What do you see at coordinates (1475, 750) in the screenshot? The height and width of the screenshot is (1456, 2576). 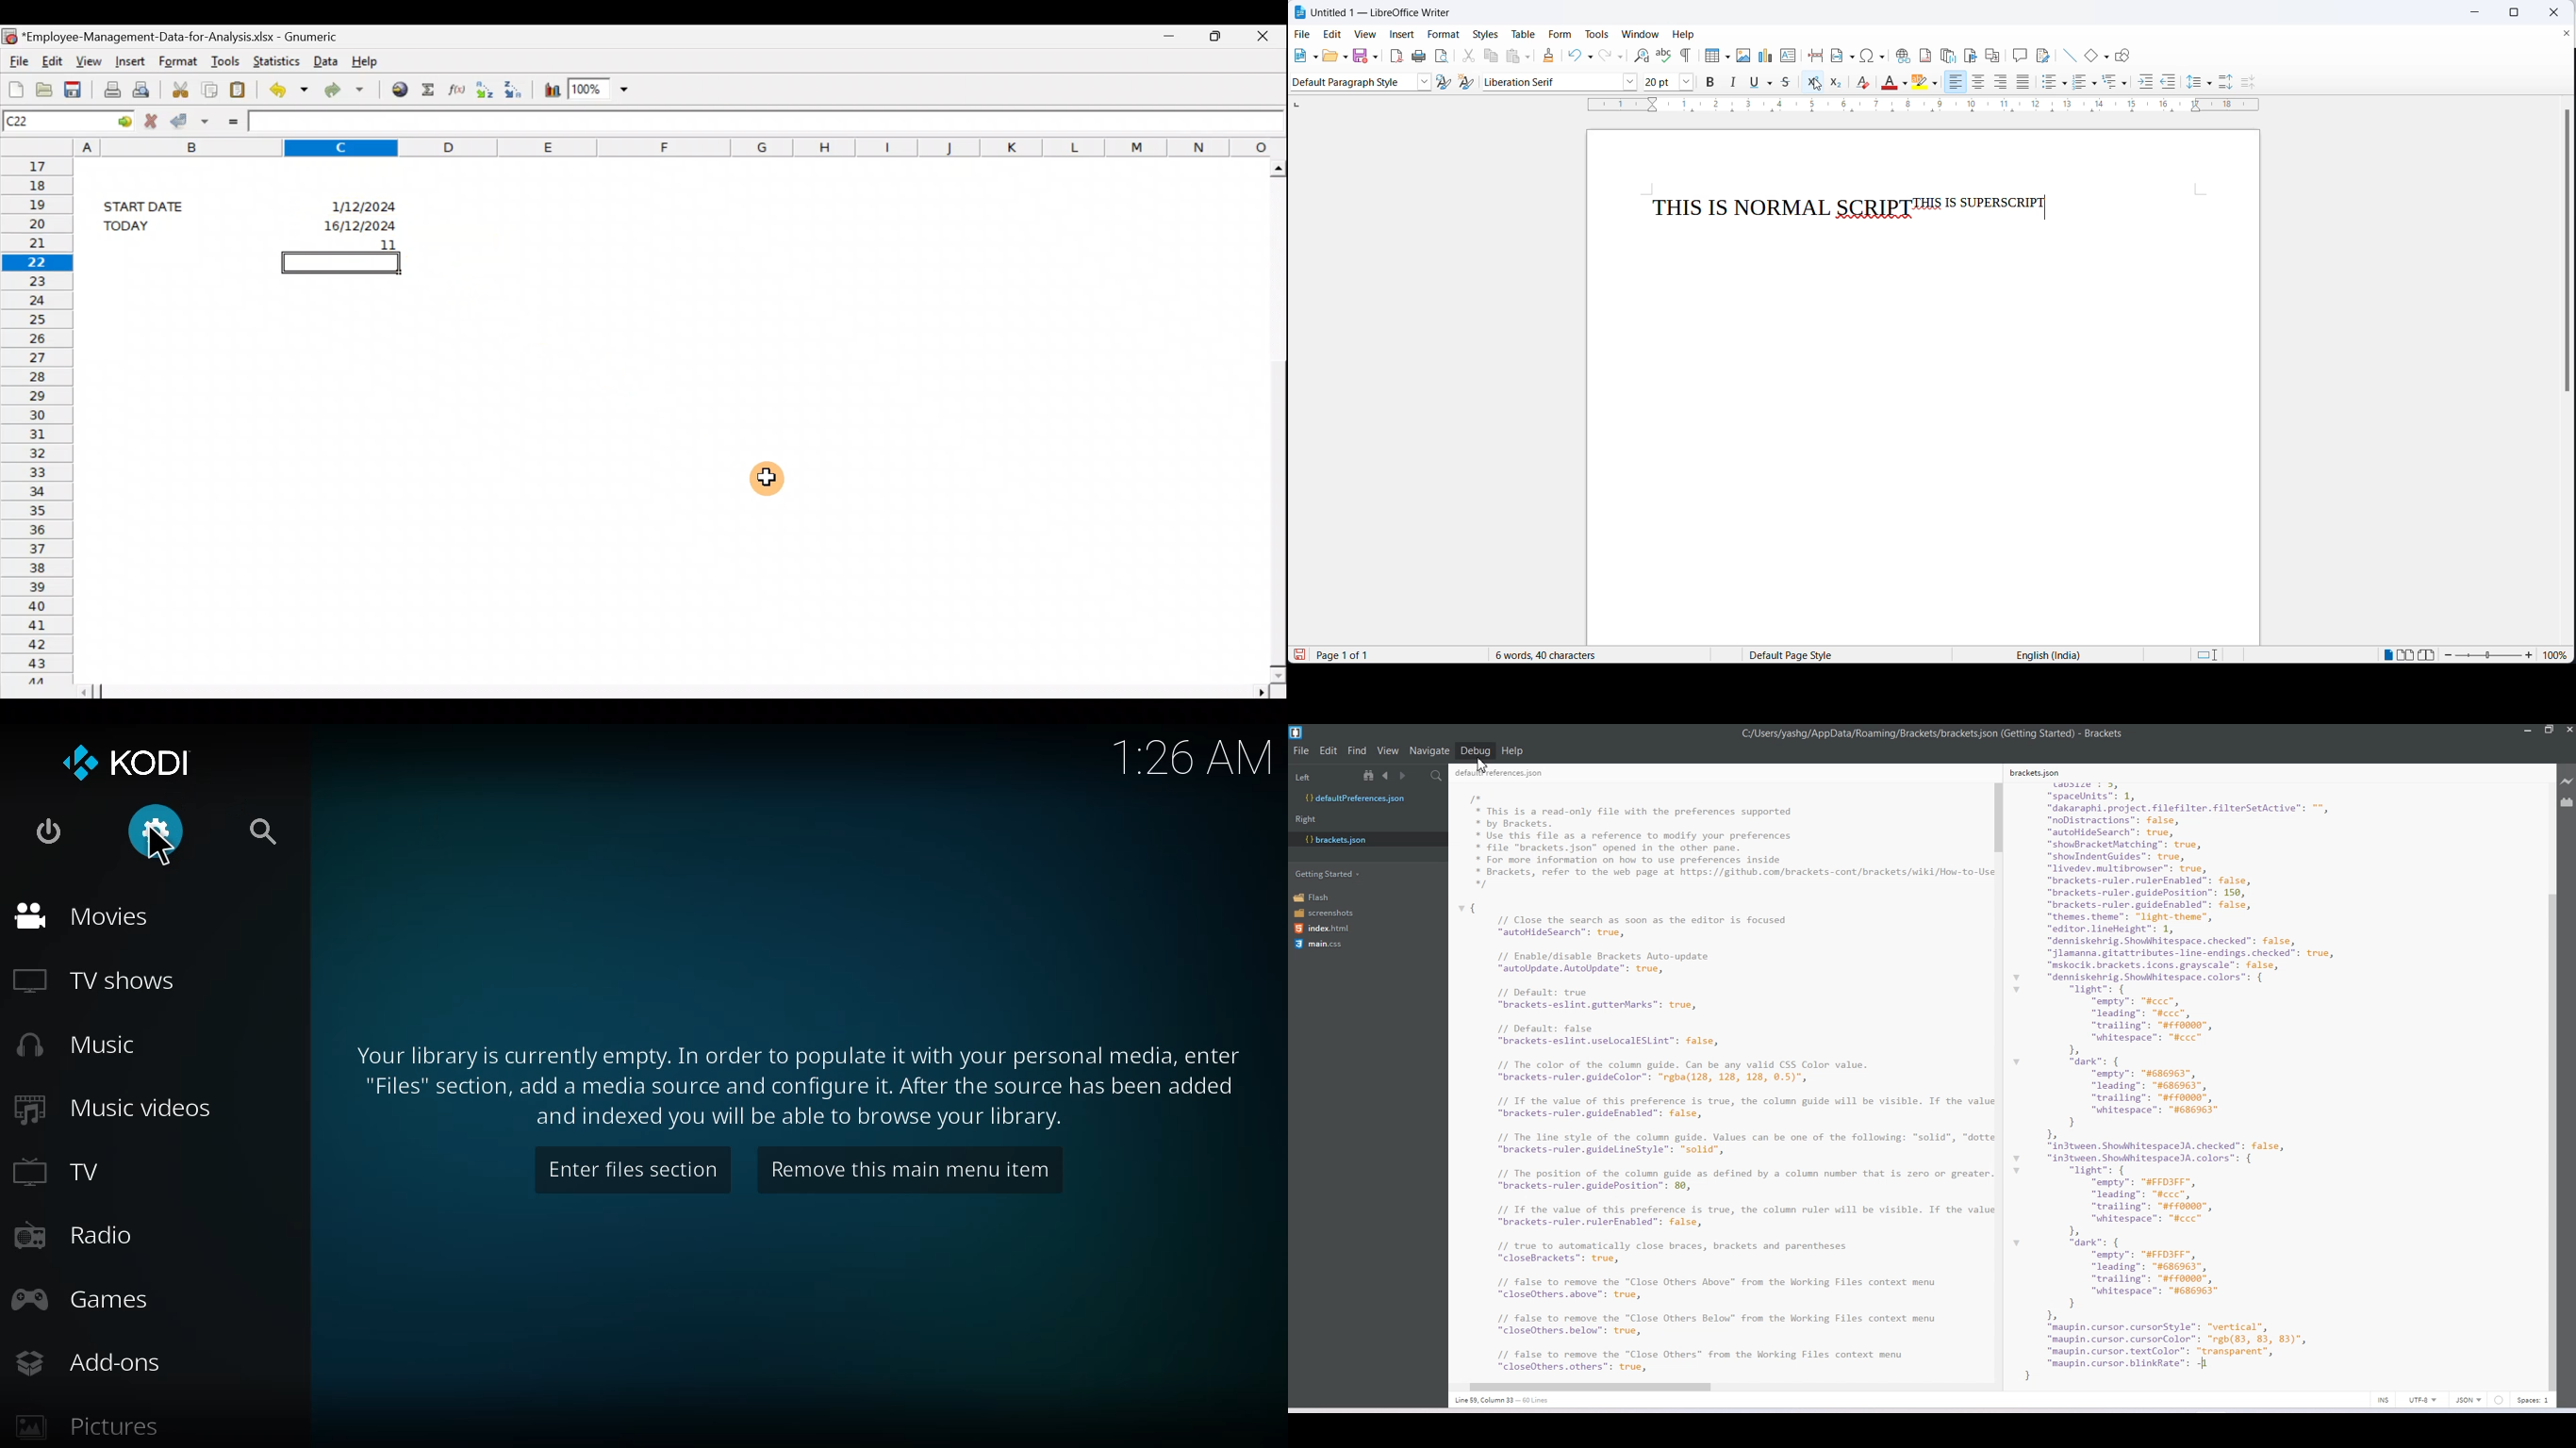 I see `Debug` at bounding box center [1475, 750].